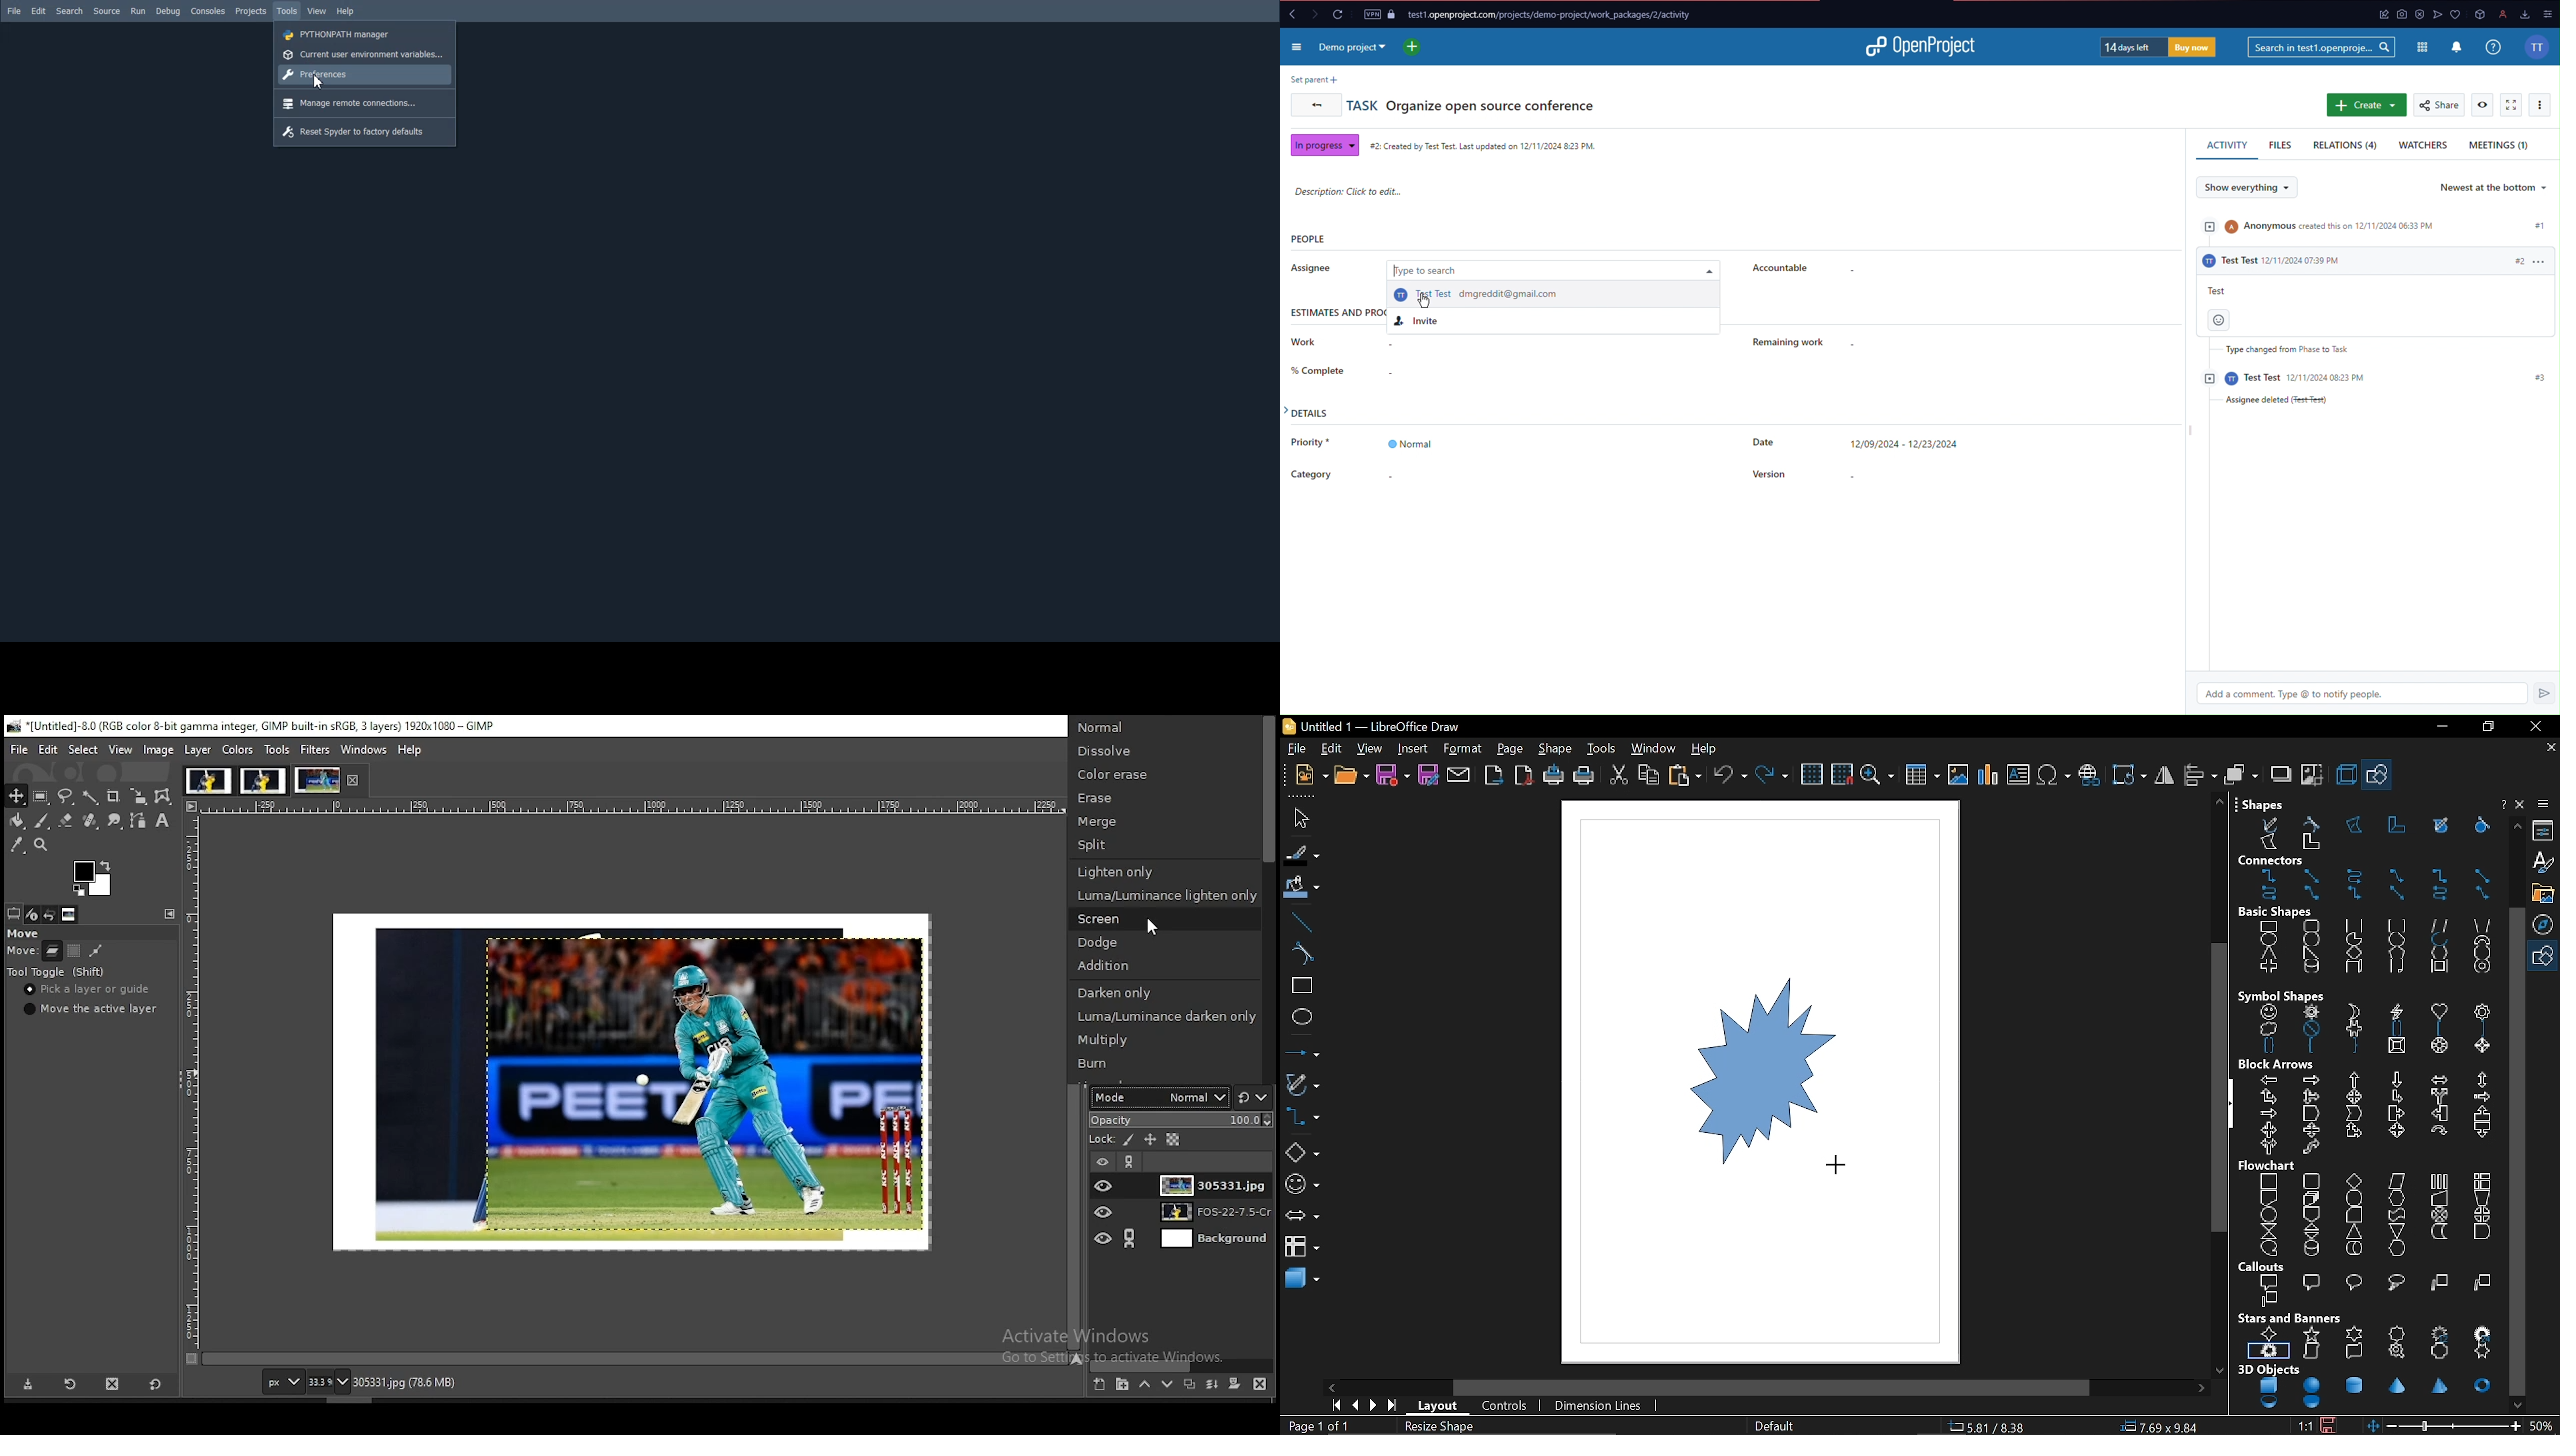 This screenshot has width=2576, height=1456. I want to click on Close tab, so click(2549, 746).